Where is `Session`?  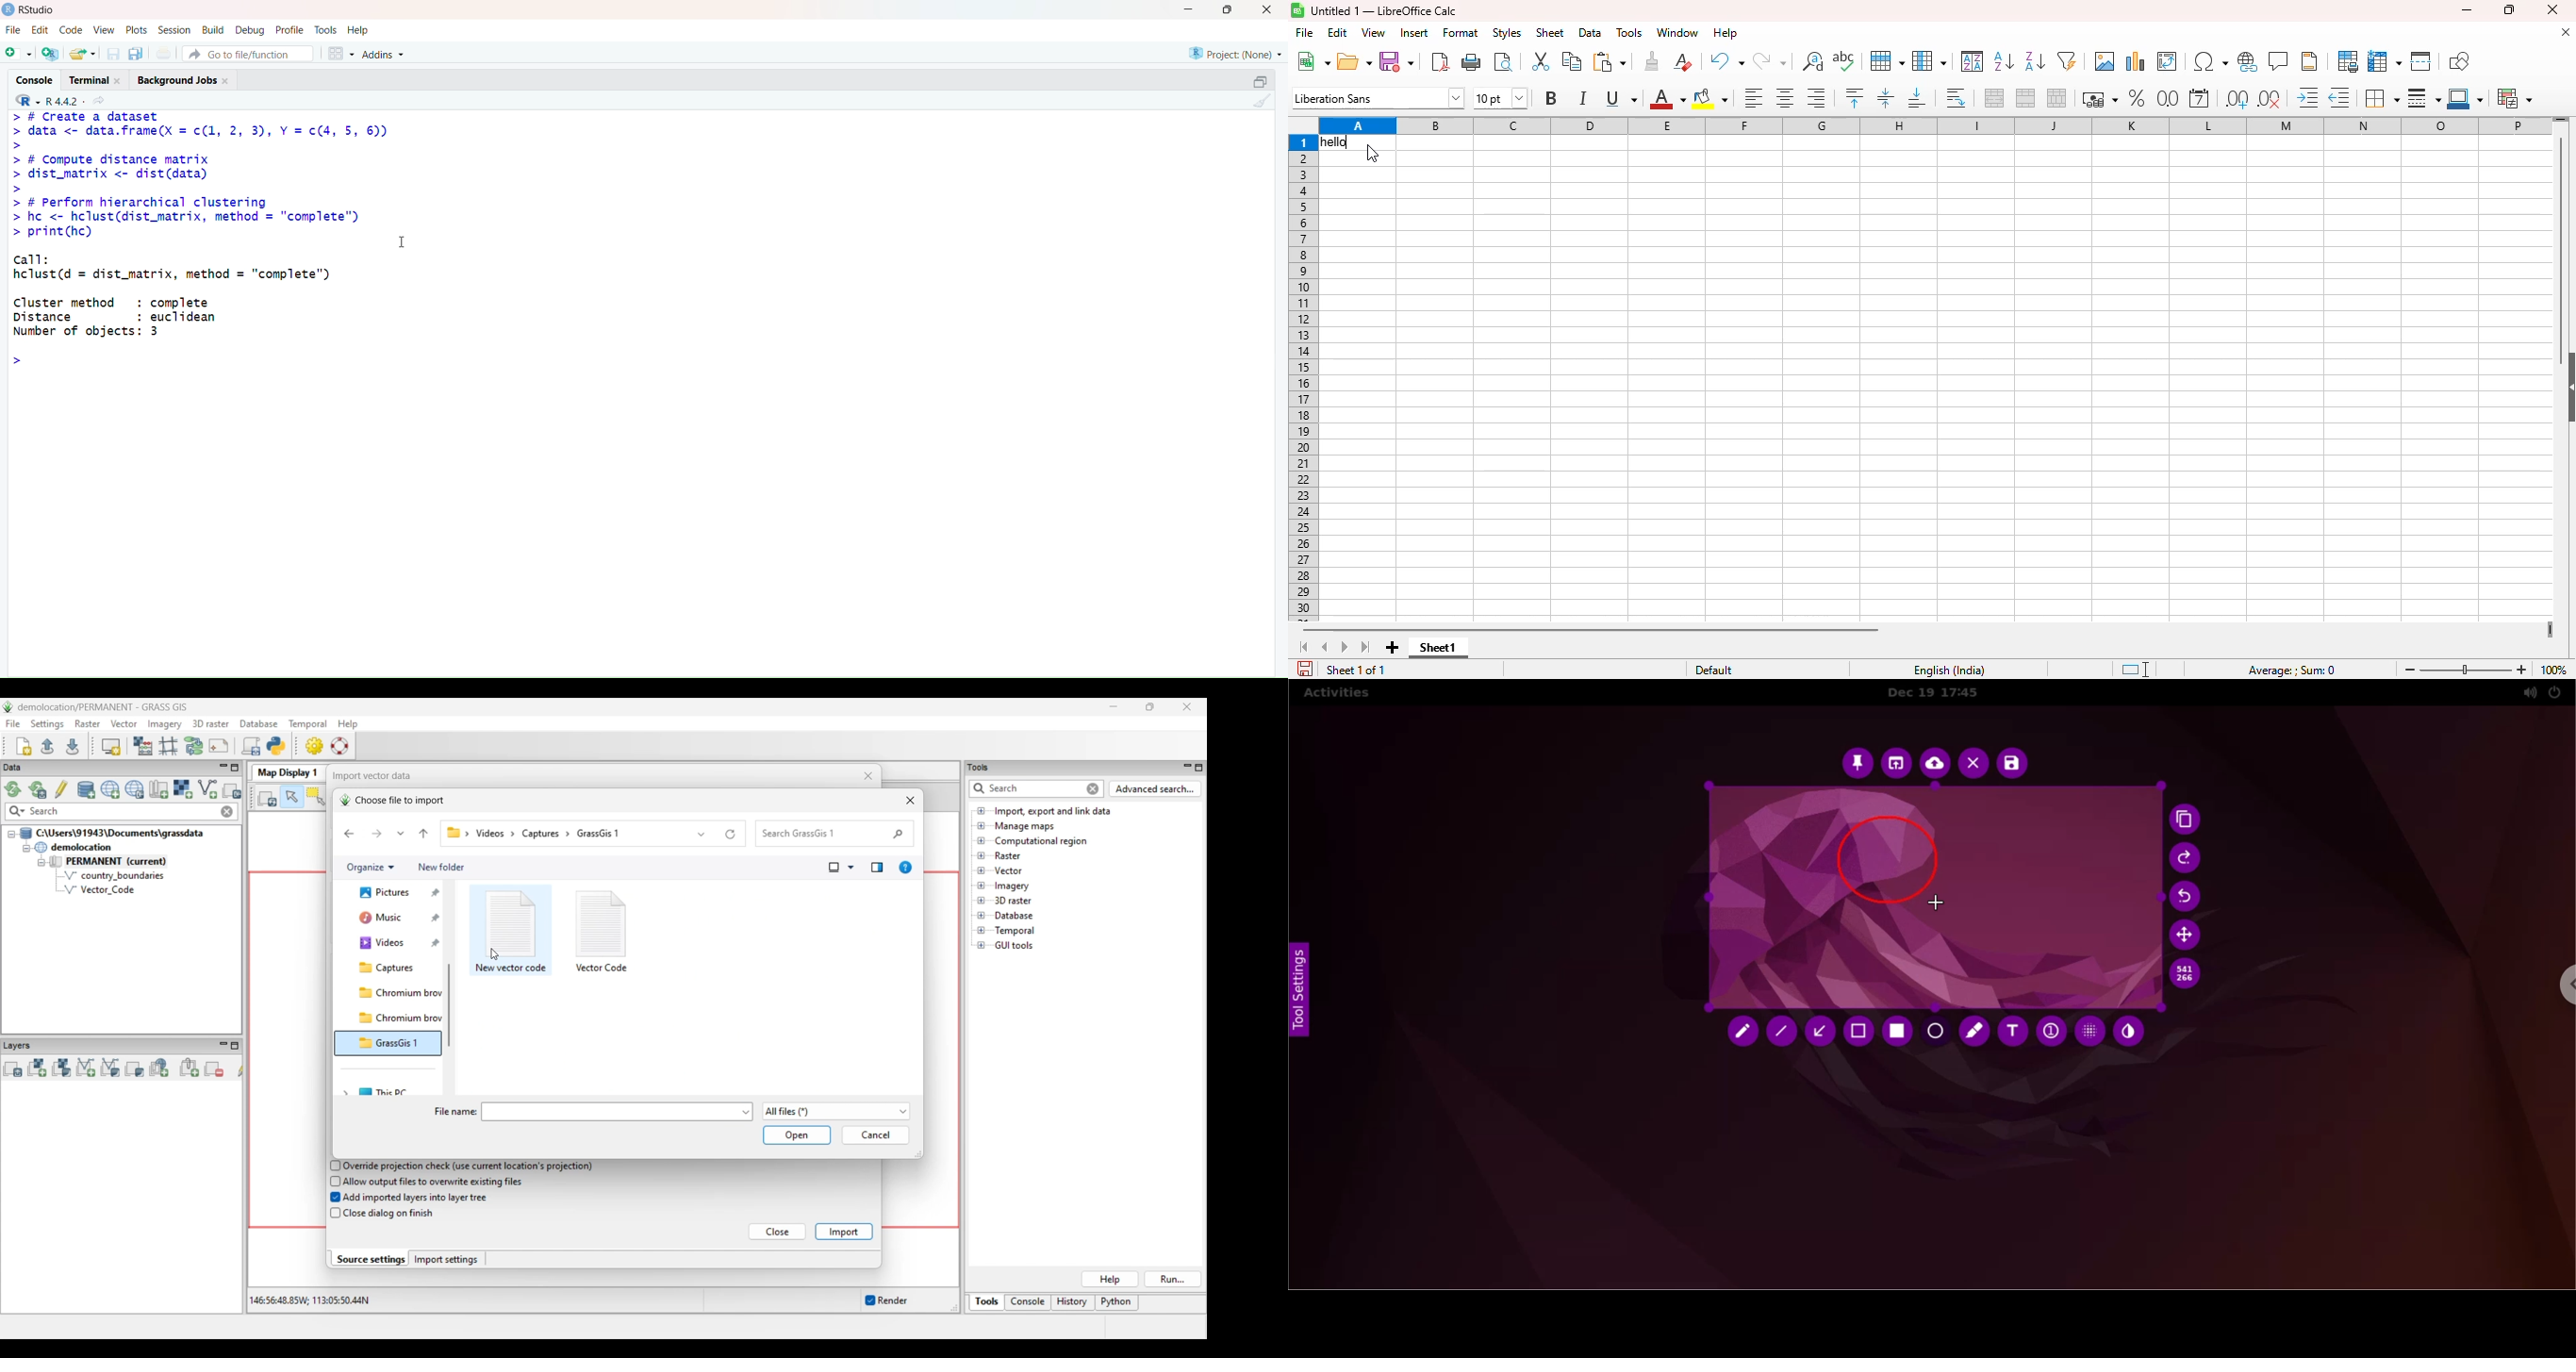
Session is located at coordinates (176, 29).